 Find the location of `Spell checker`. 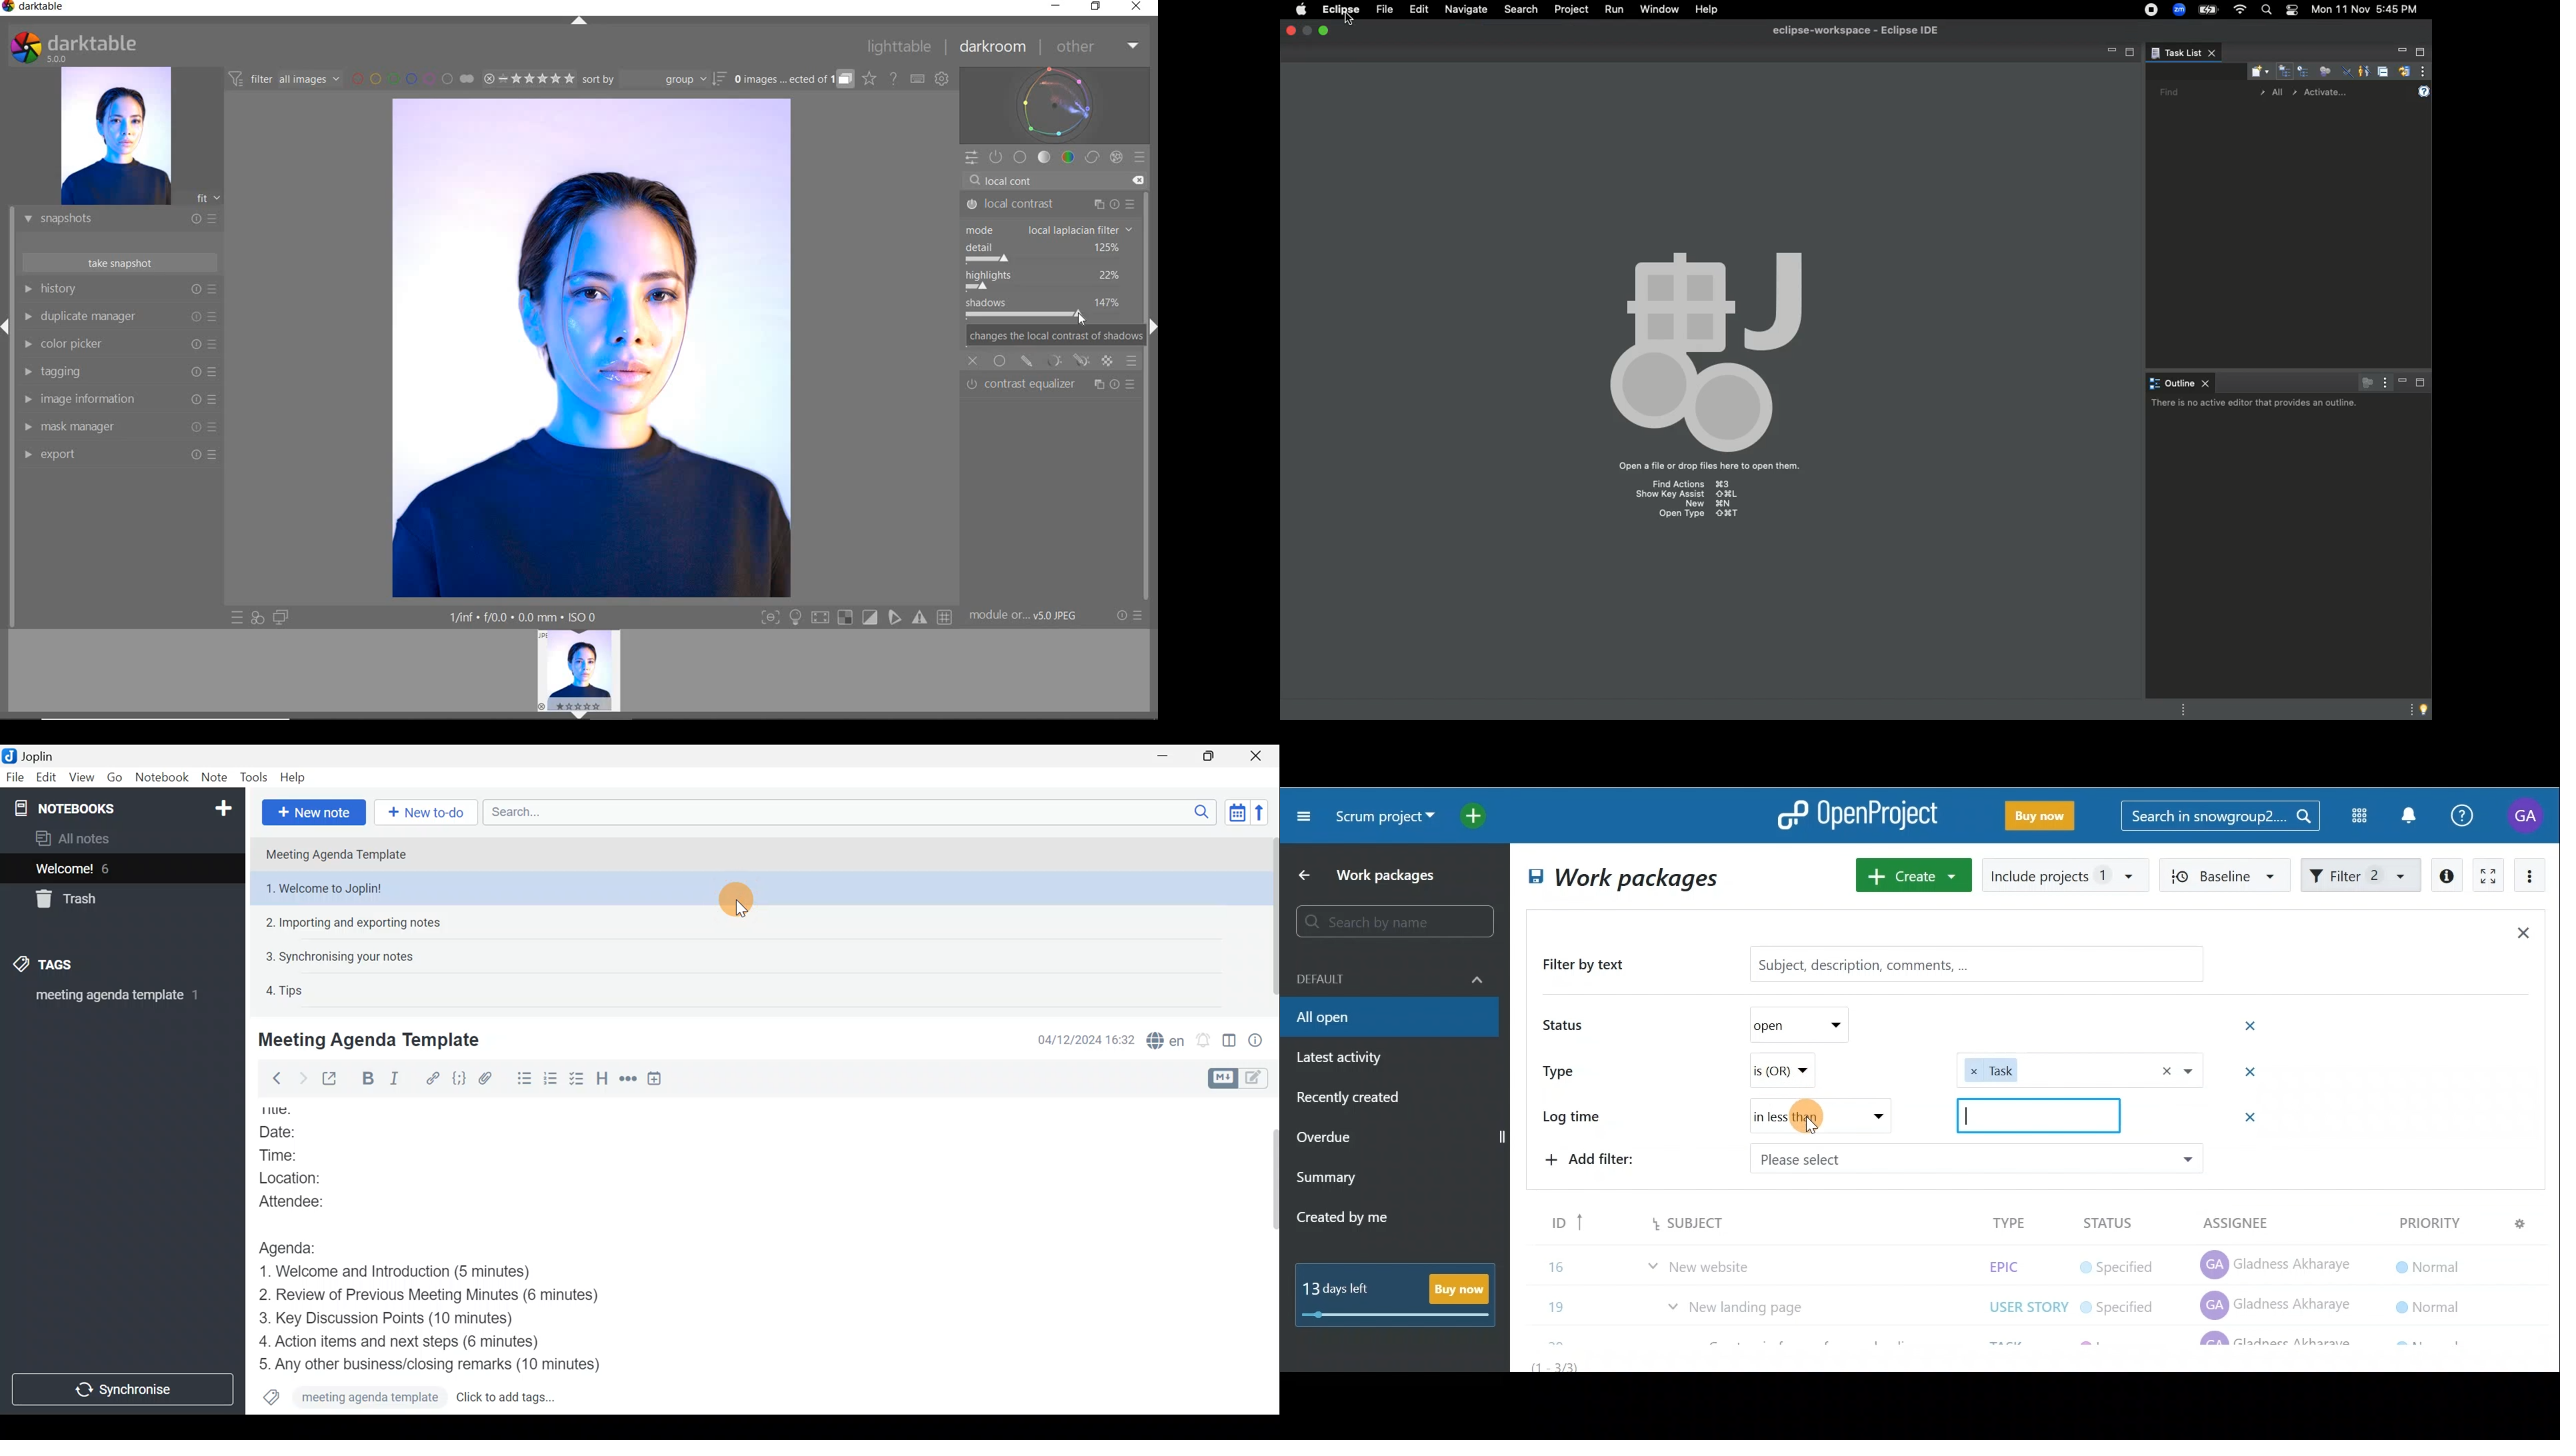

Spell checker is located at coordinates (1167, 1039).